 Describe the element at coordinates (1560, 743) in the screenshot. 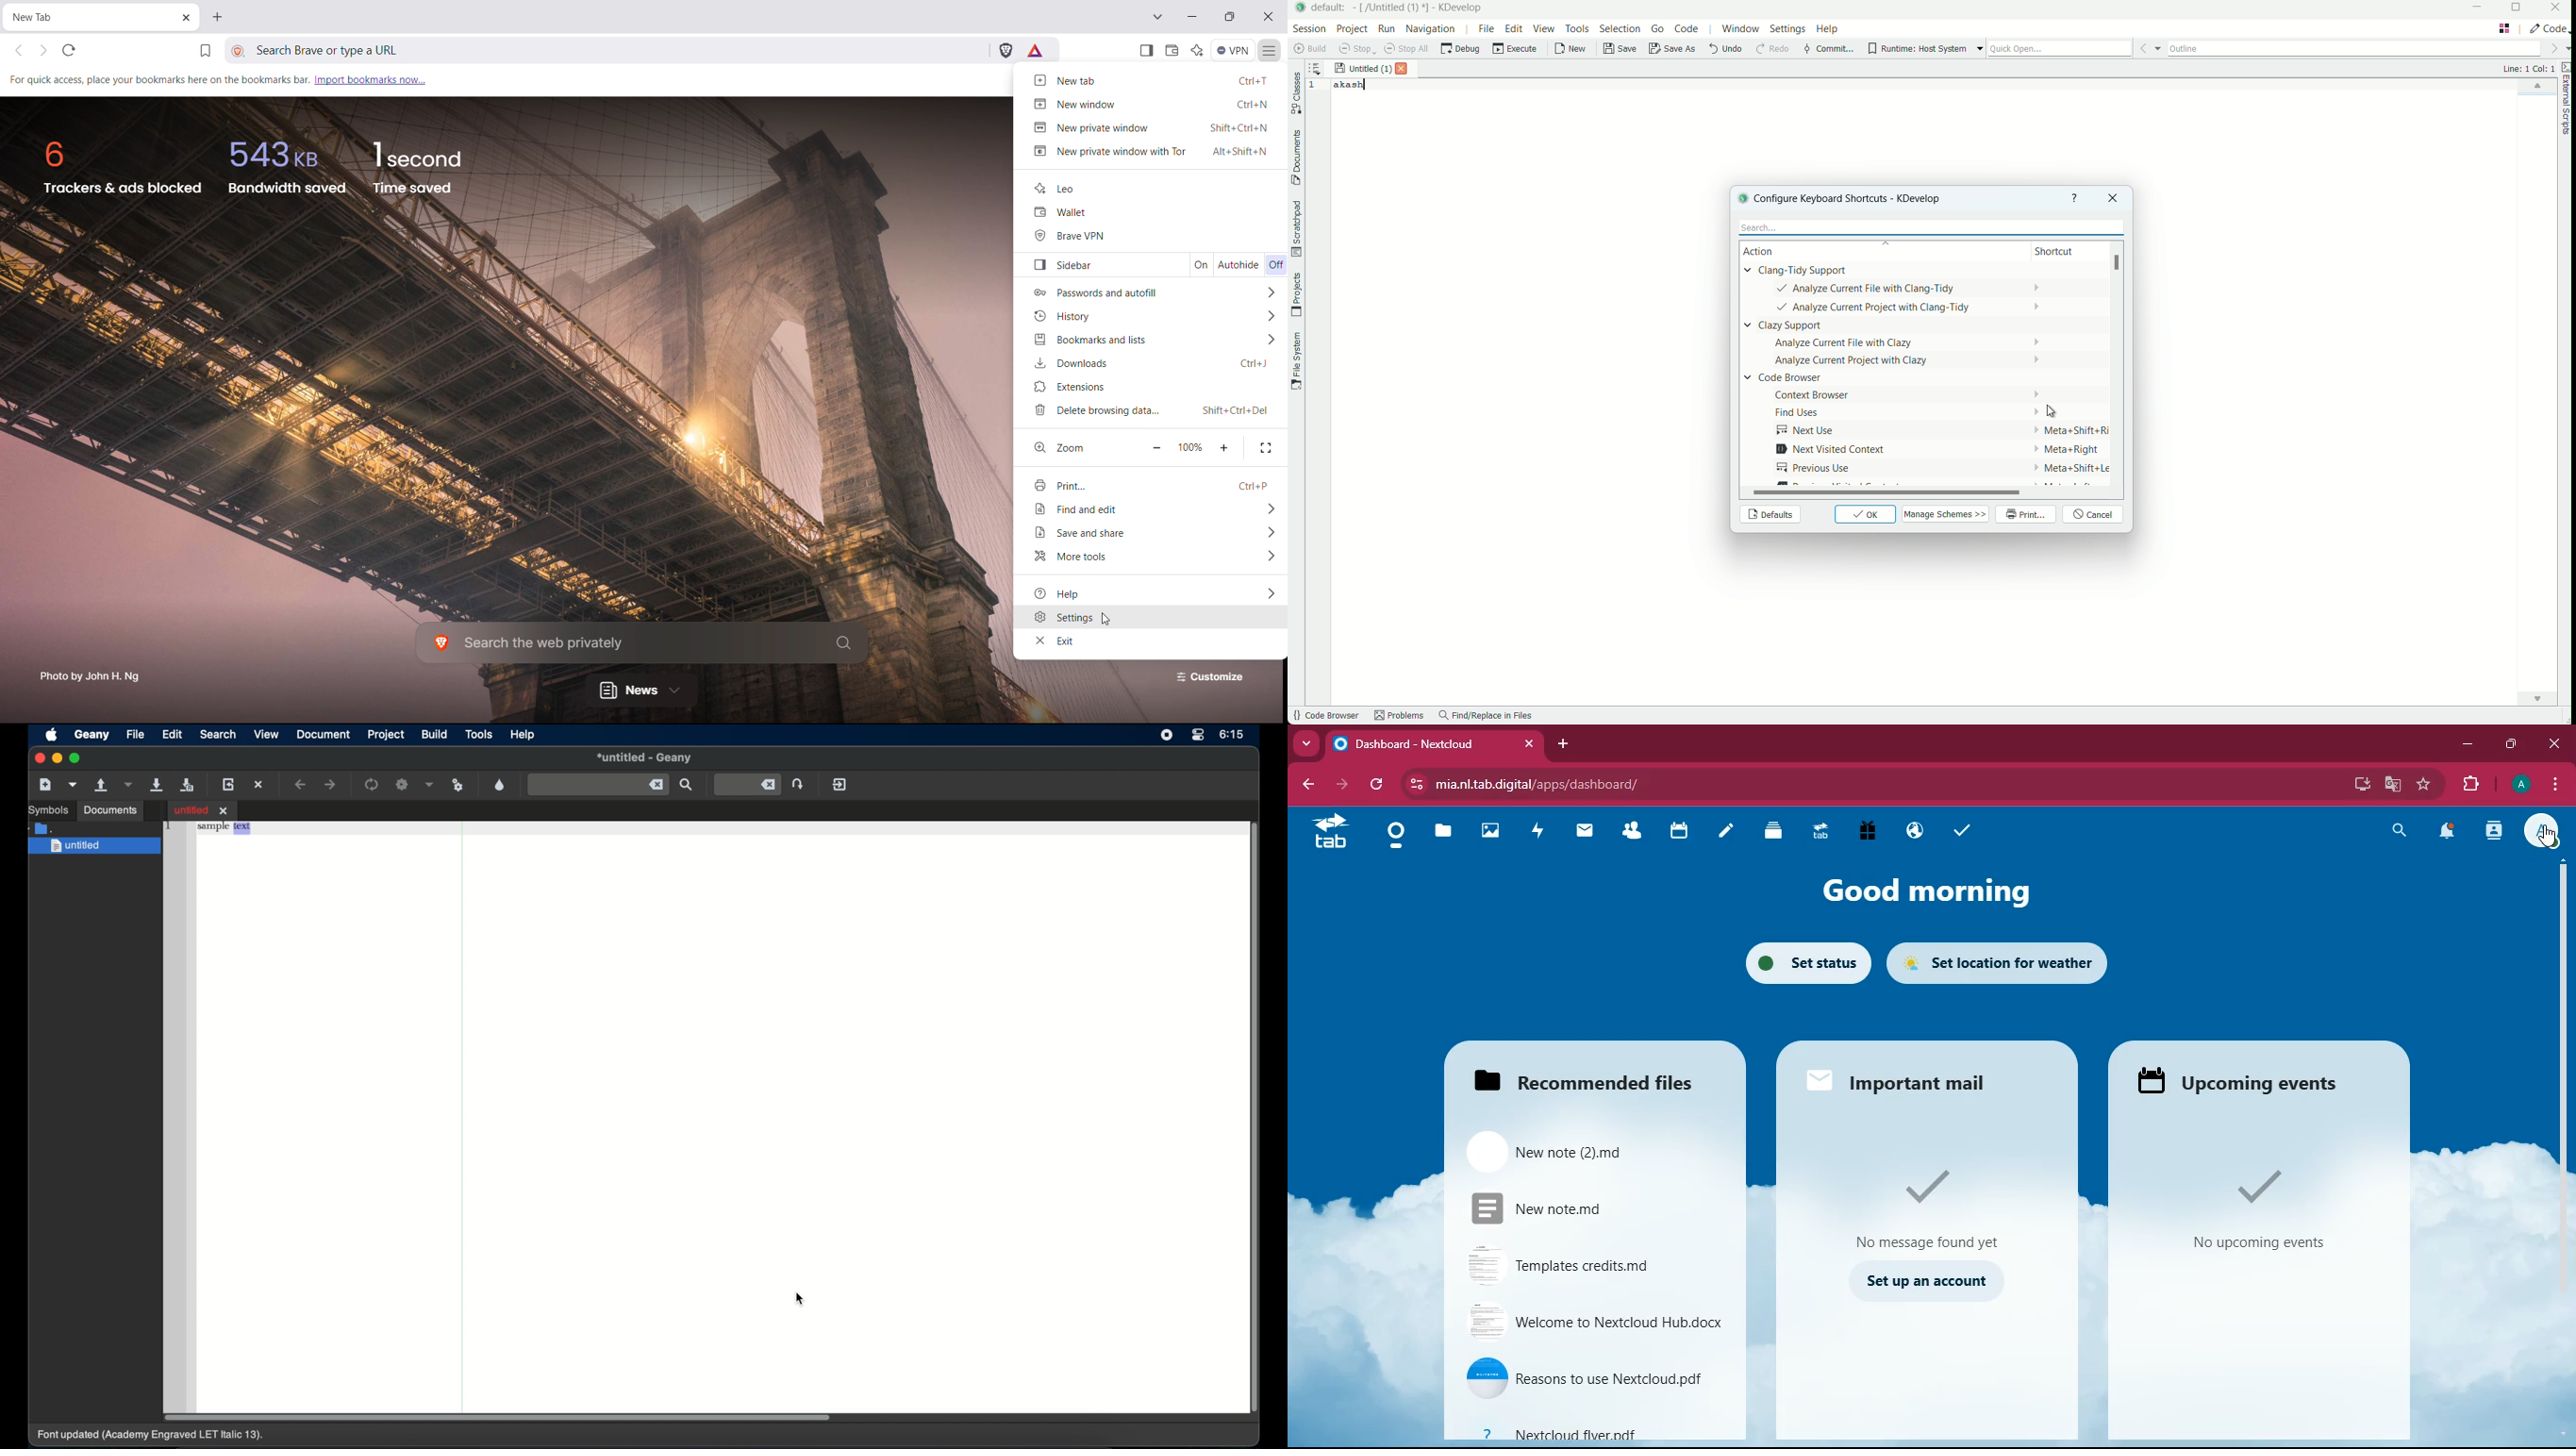

I see `add tab` at that location.